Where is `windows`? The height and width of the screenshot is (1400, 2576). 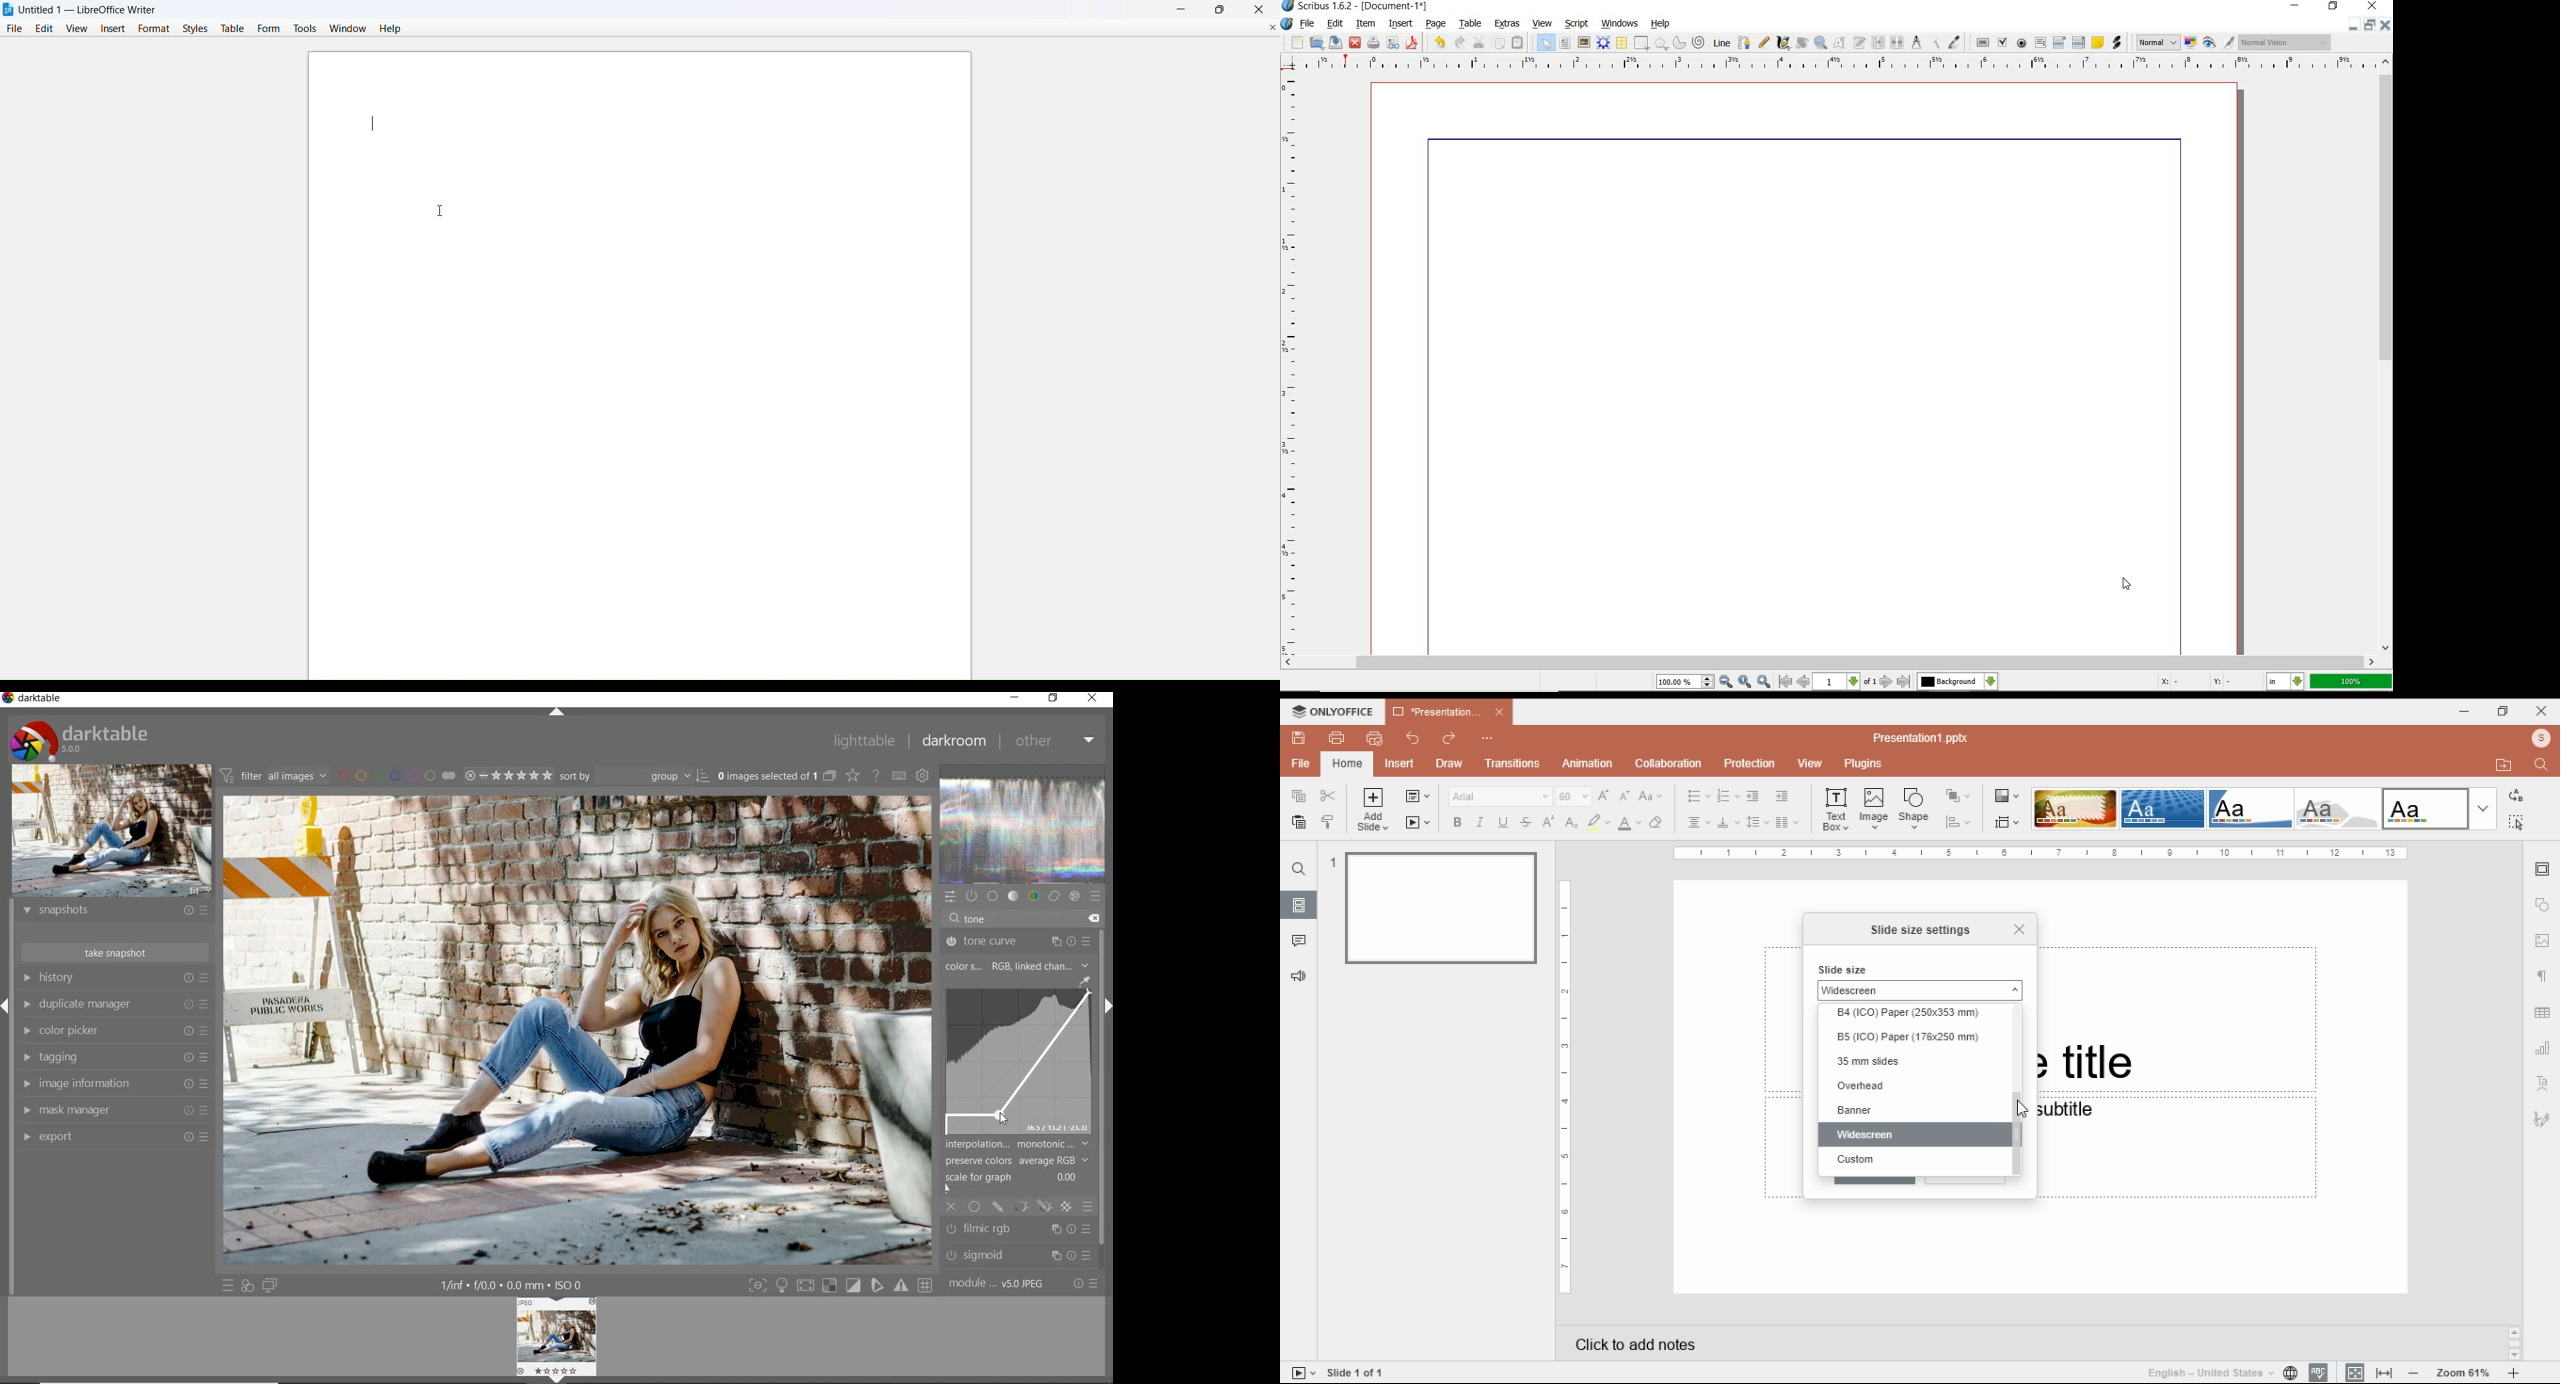
windows is located at coordinates (1621, 24).